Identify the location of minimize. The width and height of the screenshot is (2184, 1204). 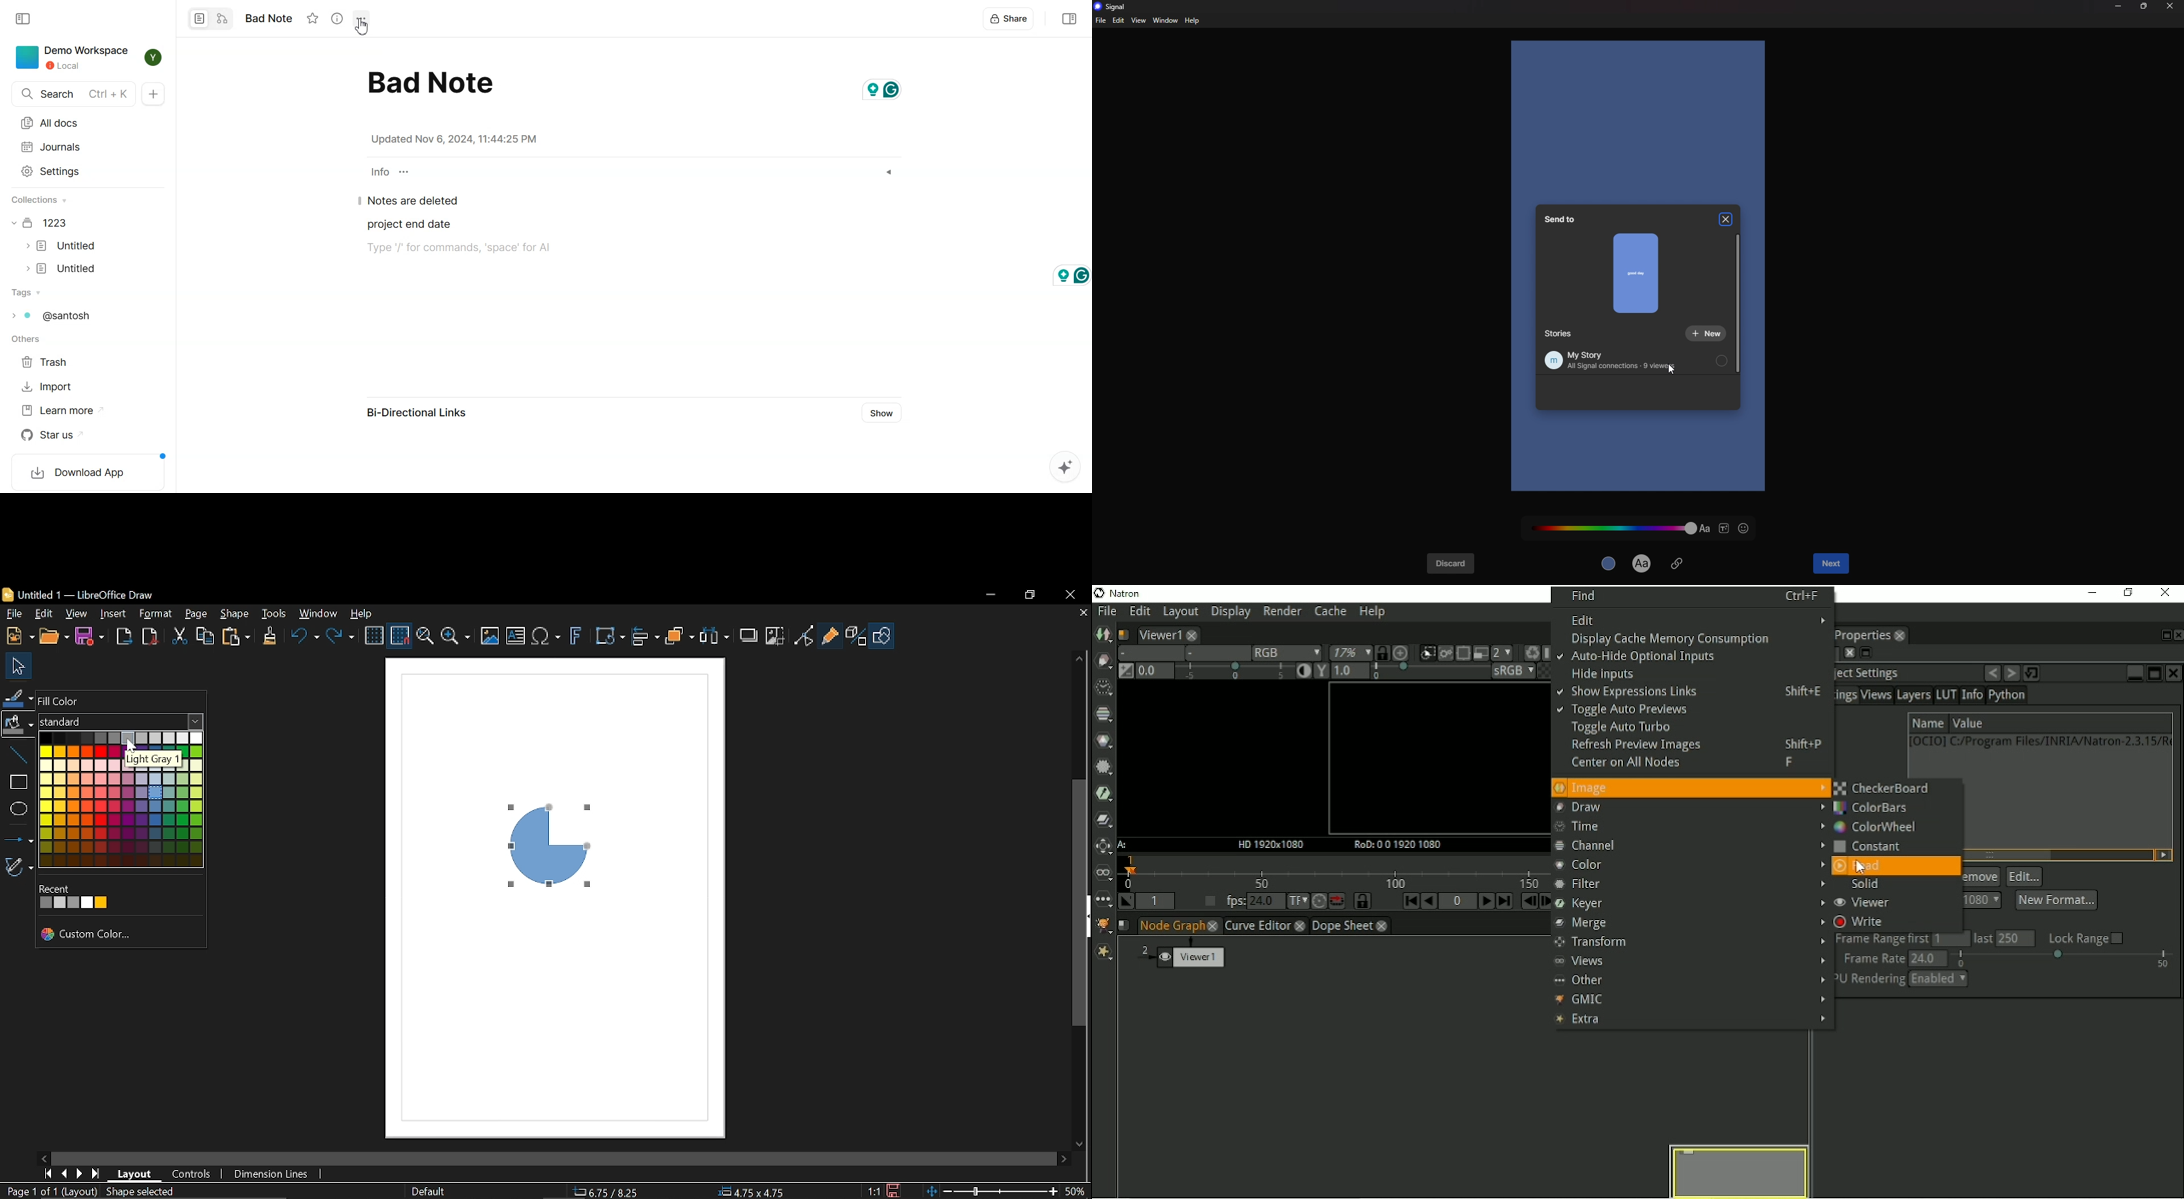
(2118, 6).